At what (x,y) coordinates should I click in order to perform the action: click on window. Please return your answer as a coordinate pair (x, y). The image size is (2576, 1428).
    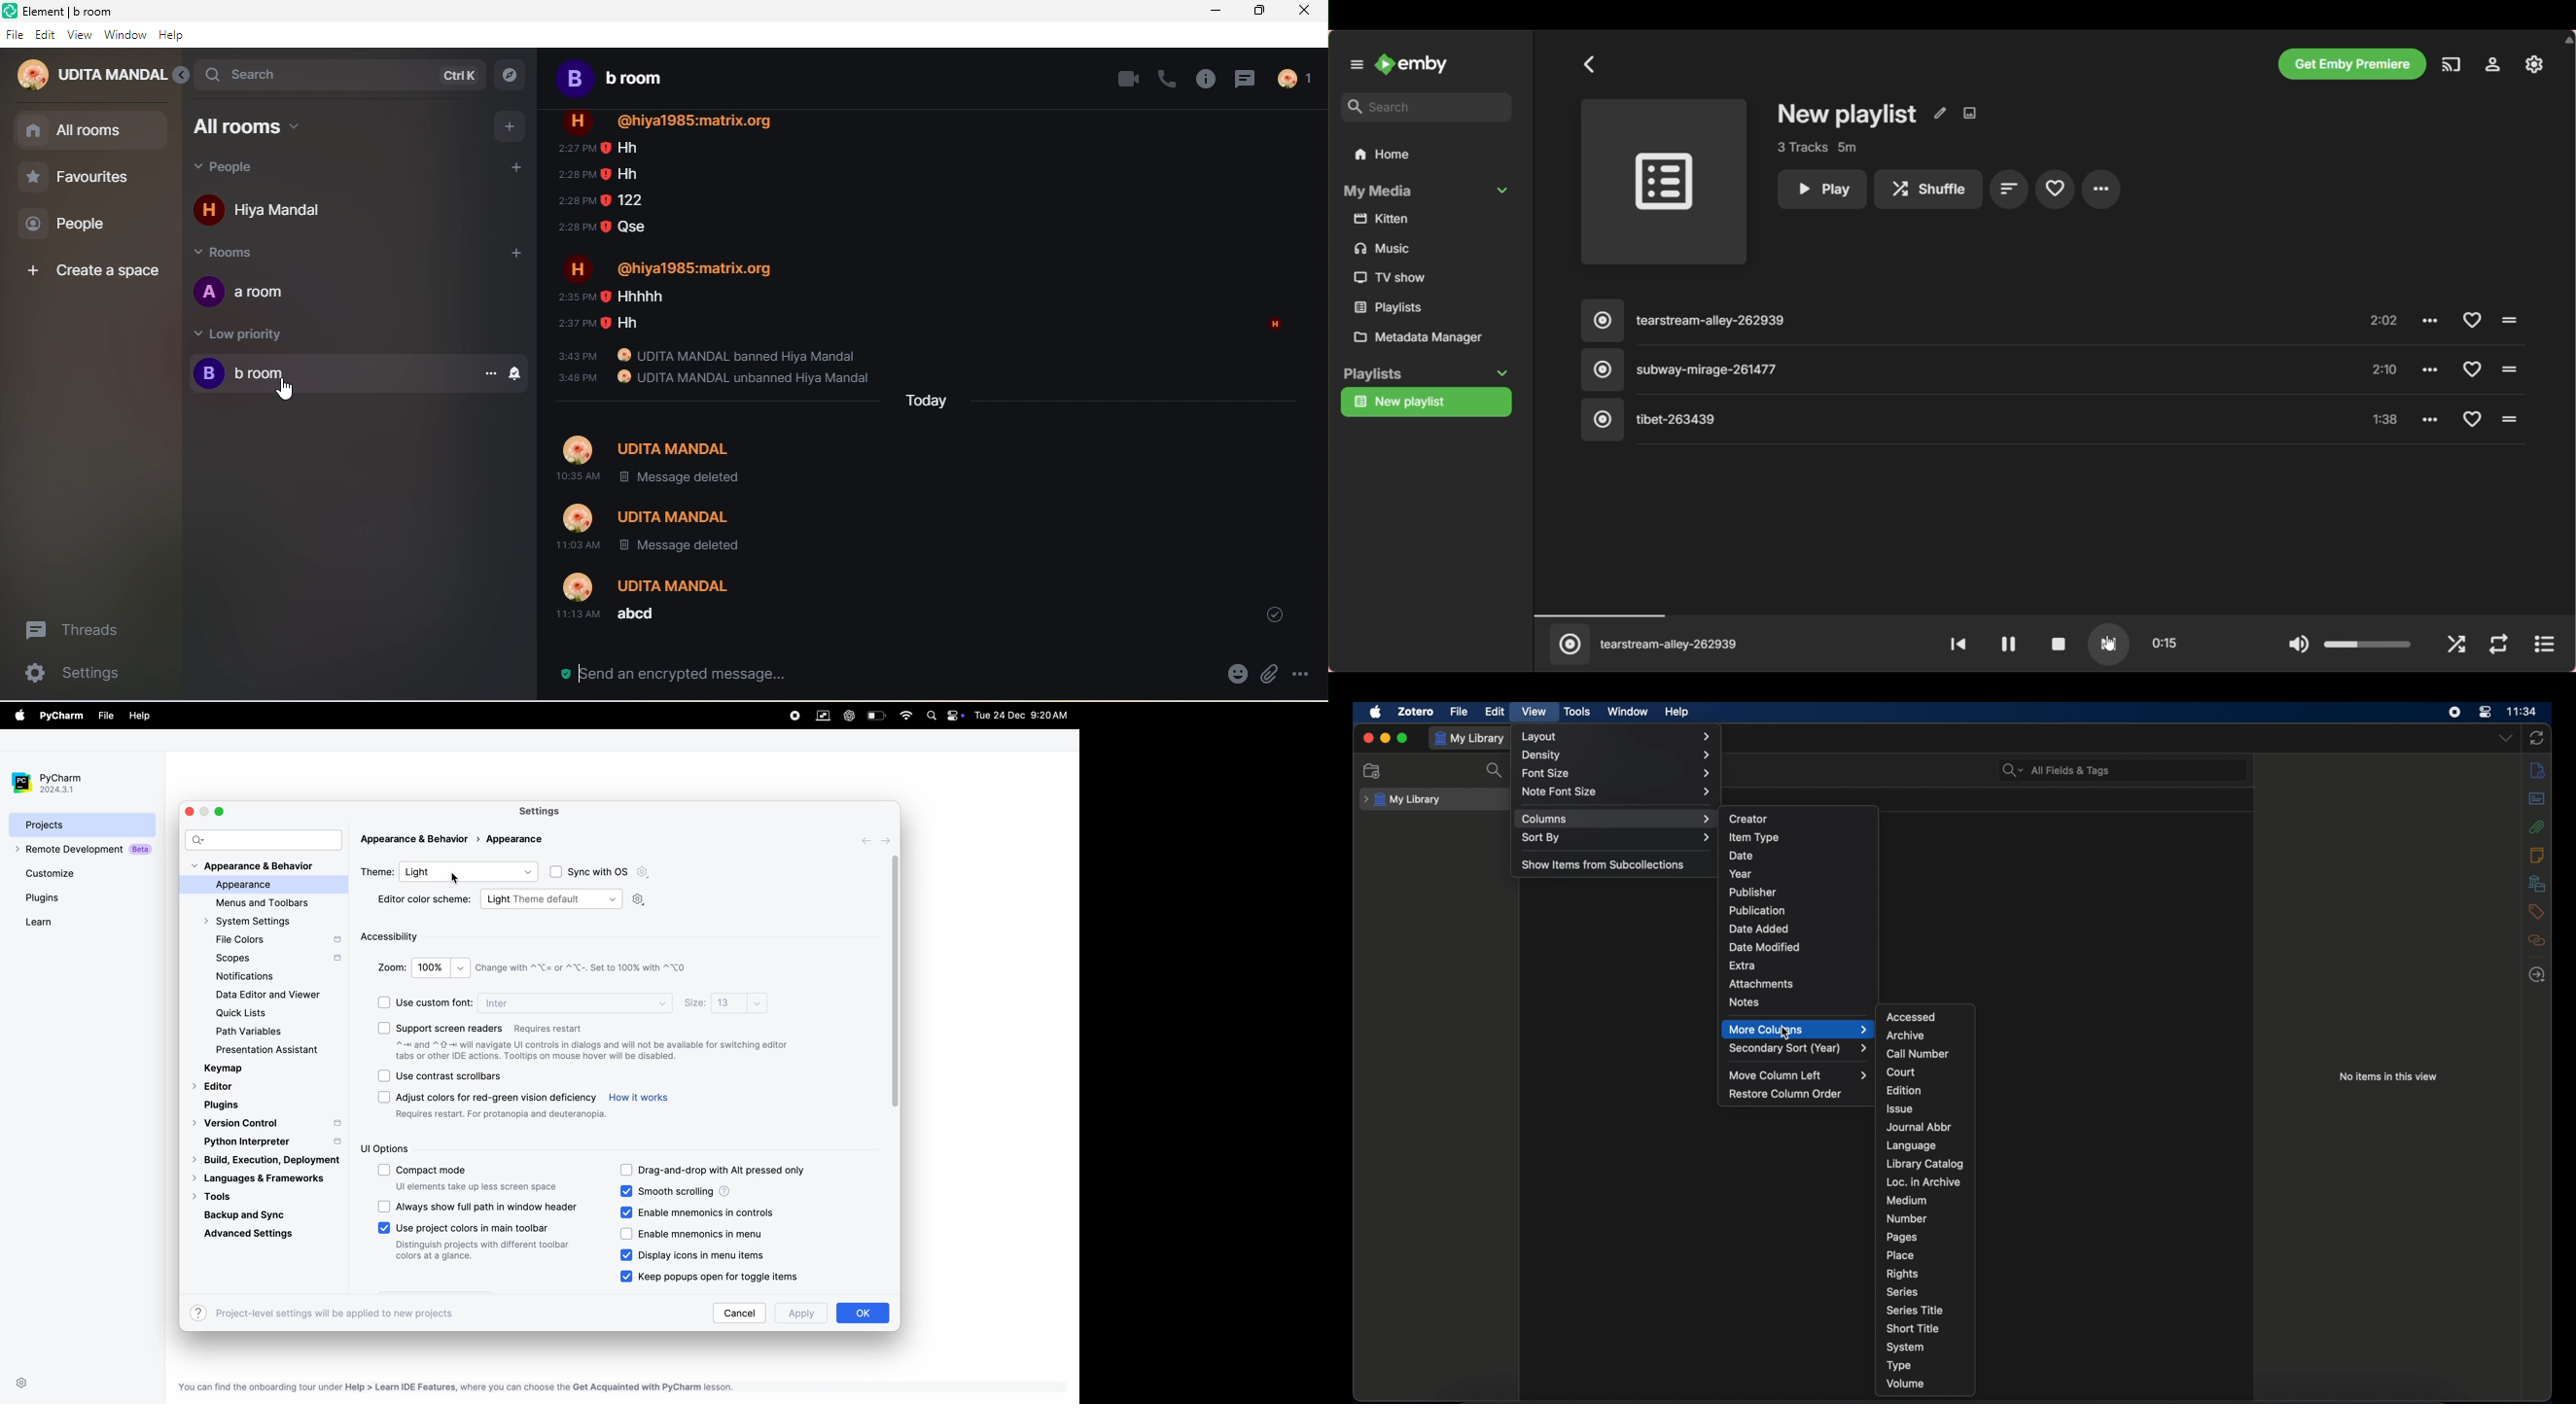
    Looking at the image, I should click on (125, 36).